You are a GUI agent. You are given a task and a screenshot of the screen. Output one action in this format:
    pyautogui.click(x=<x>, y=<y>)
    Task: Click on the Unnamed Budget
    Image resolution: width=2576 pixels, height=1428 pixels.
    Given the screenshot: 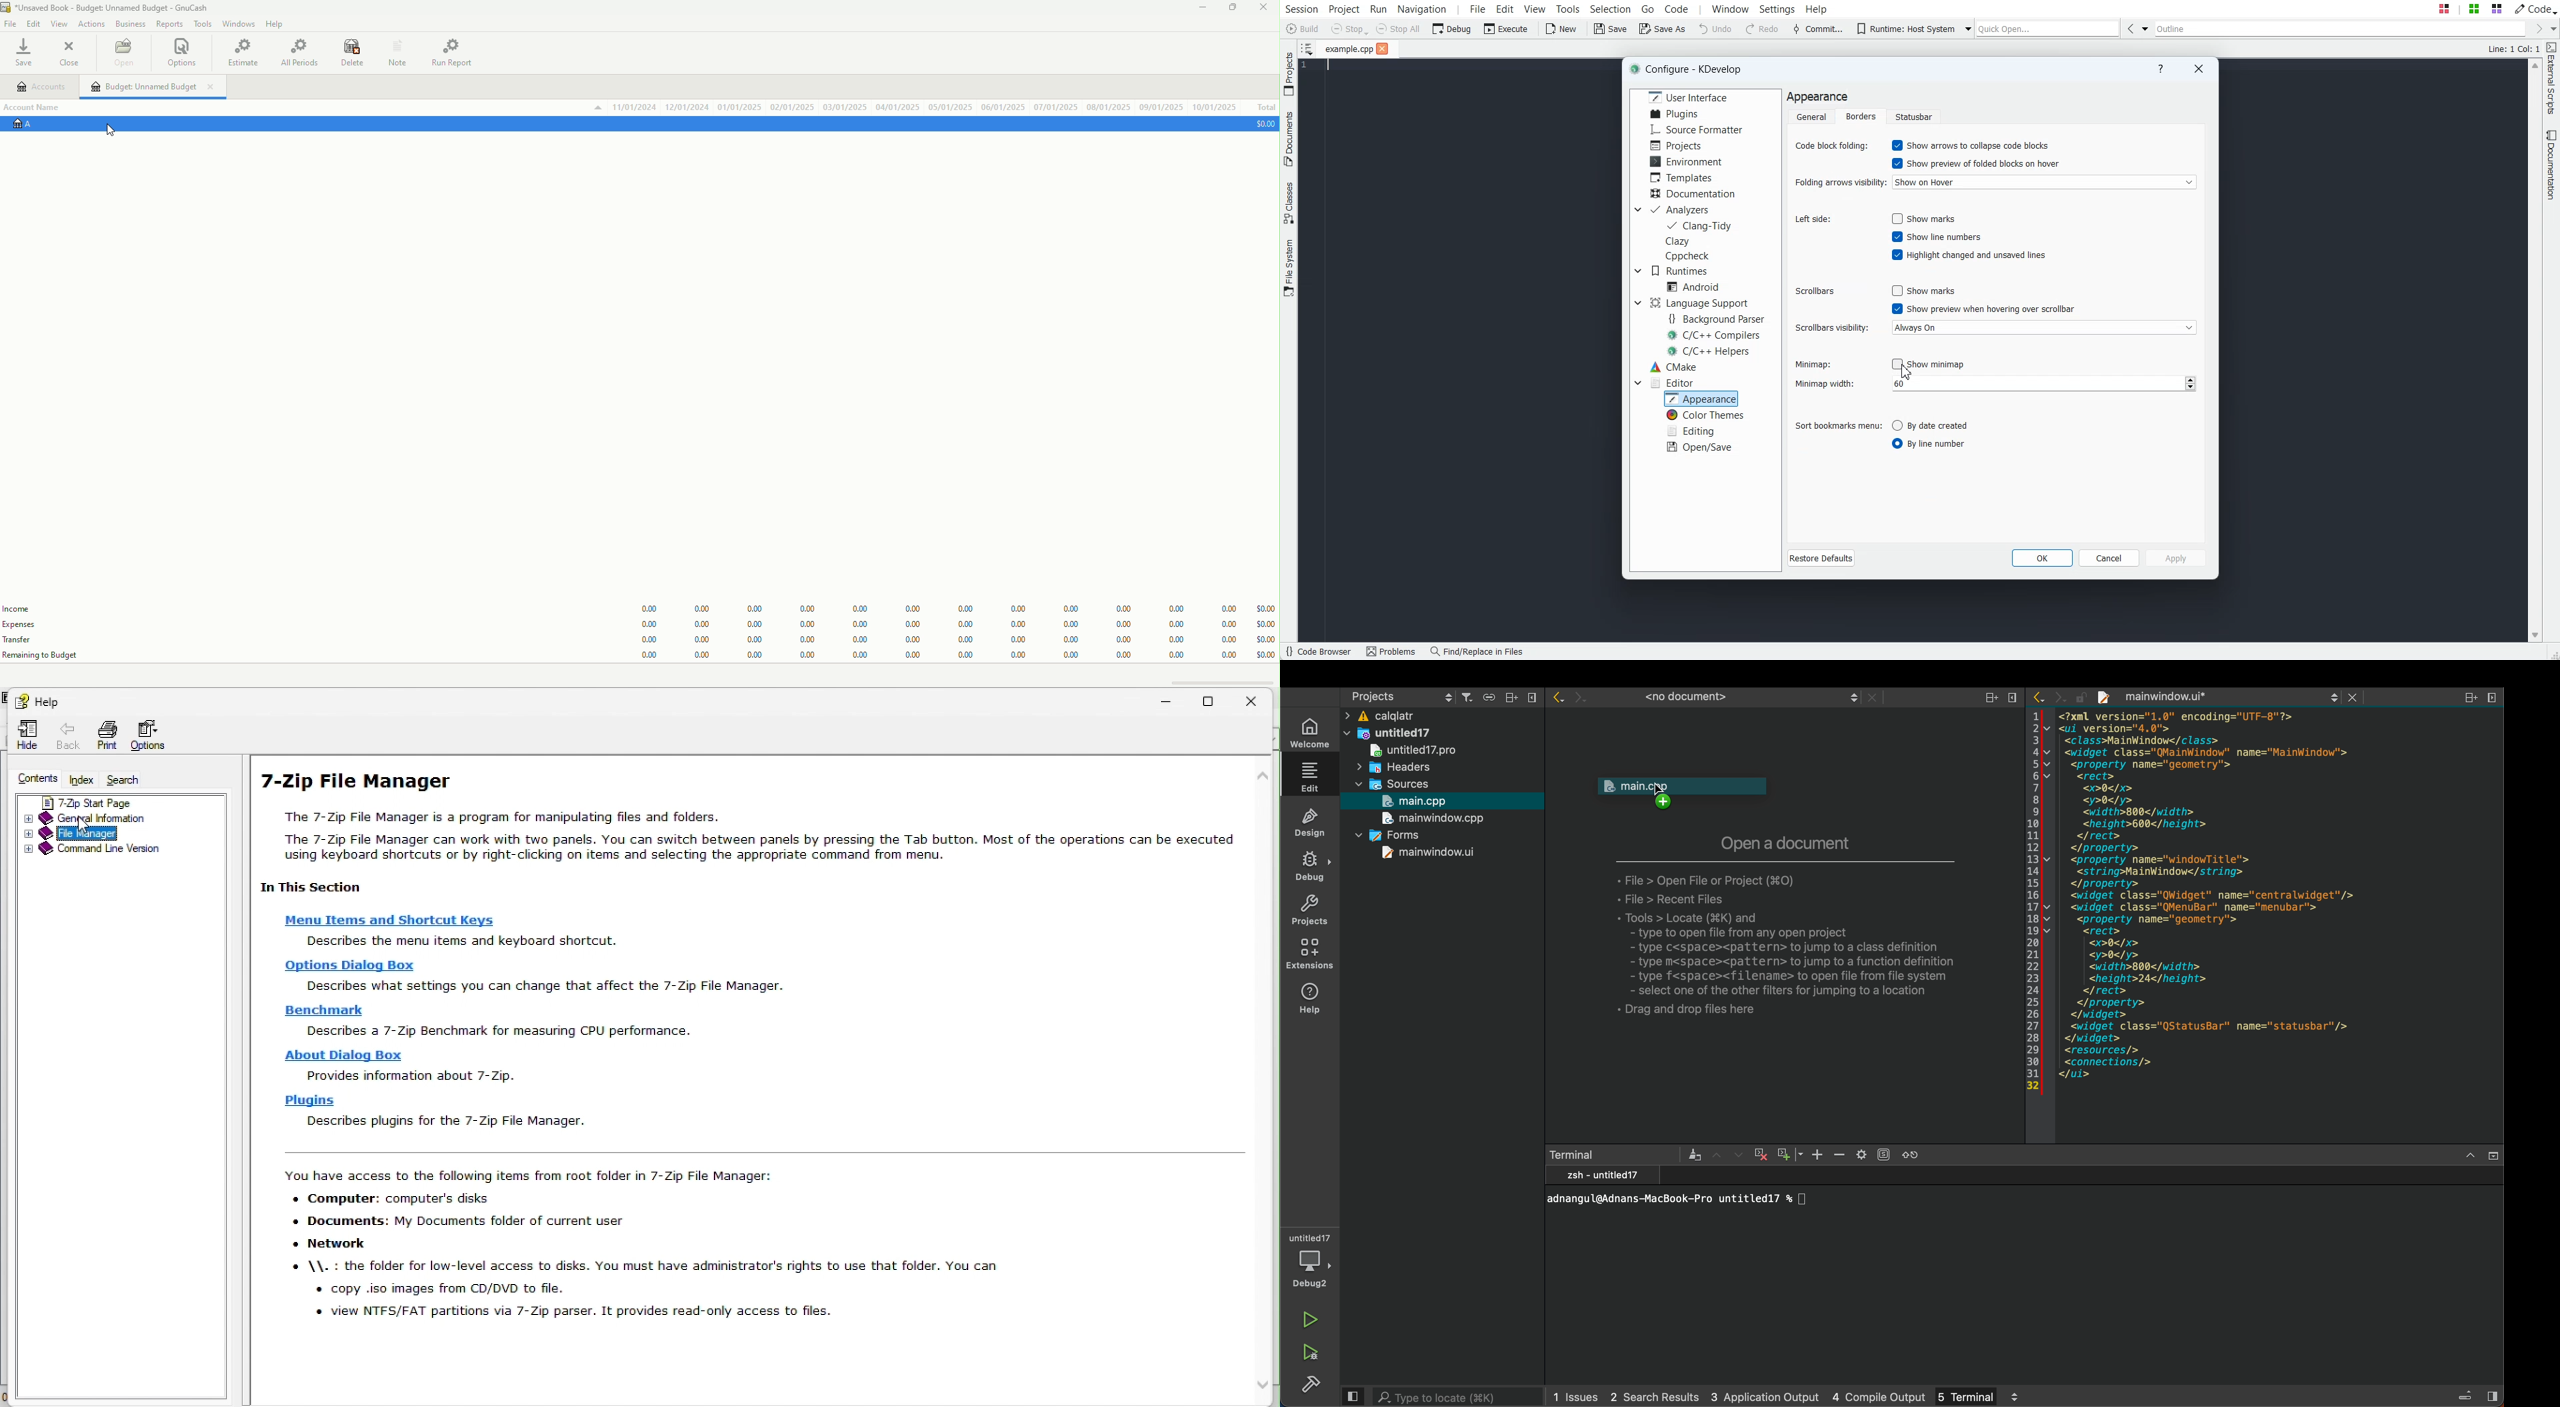 What is the action you would take?
    pyautogui.click(x=151, y=87)
    